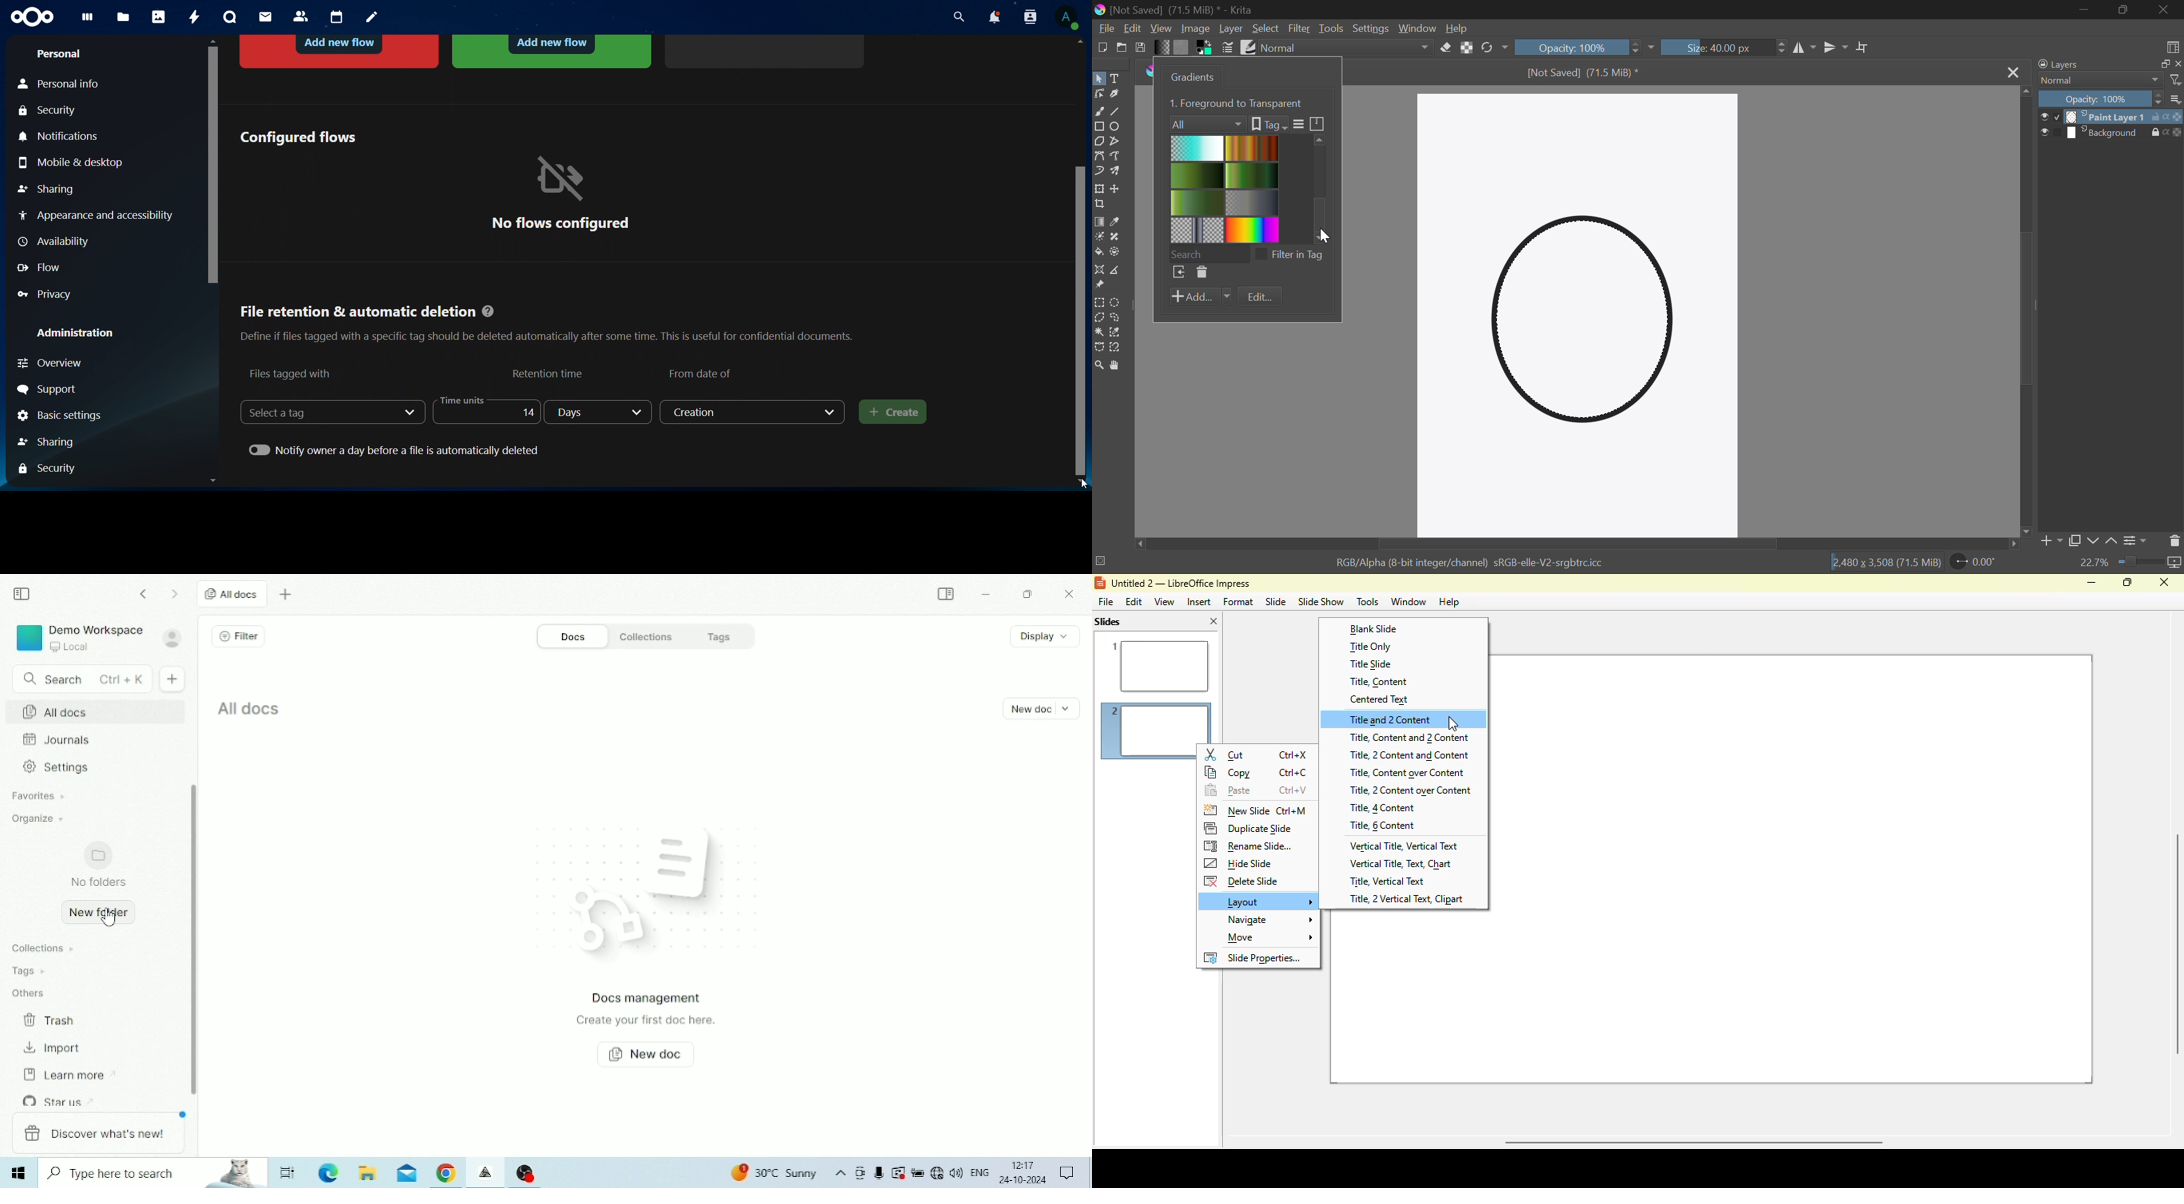 The width and height of the screenshot is (2184, 1204). Describe the element at coordinates (979, 1171) in the screenshot. I see `Language` at that location.